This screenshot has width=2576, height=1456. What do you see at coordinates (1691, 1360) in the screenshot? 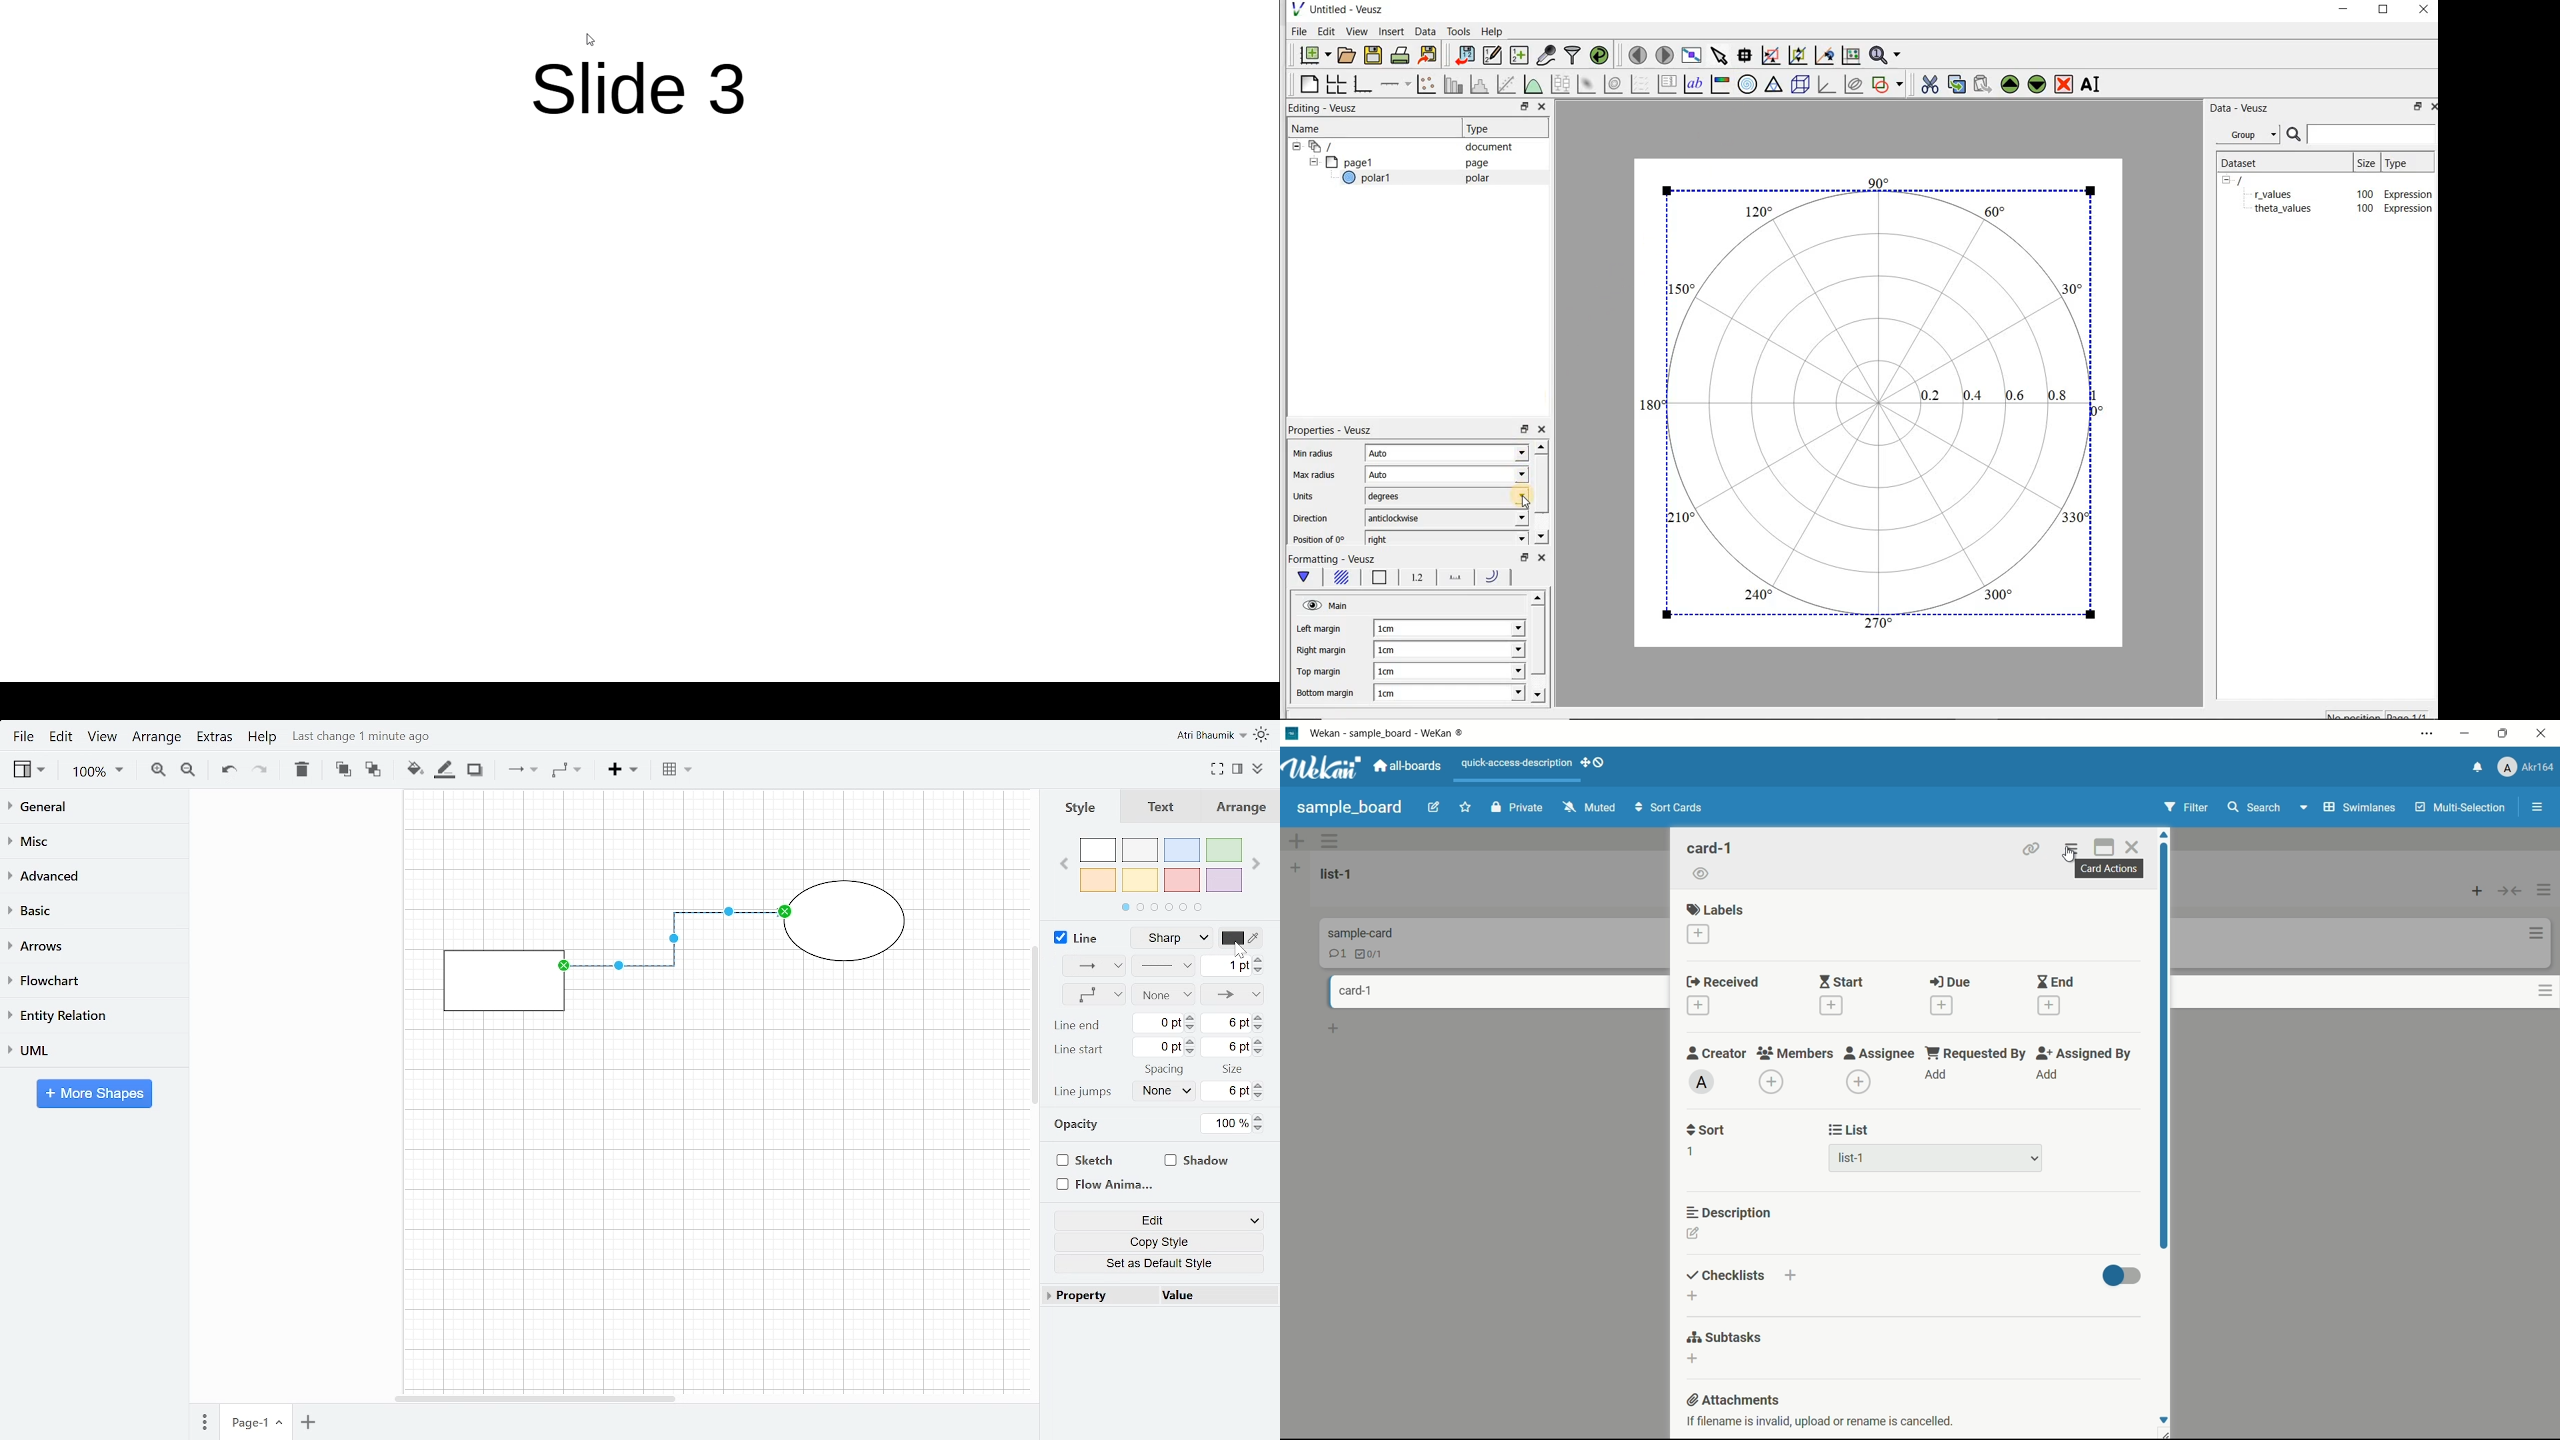
I see `add subtasks` at bounding box center [1691, 1360].